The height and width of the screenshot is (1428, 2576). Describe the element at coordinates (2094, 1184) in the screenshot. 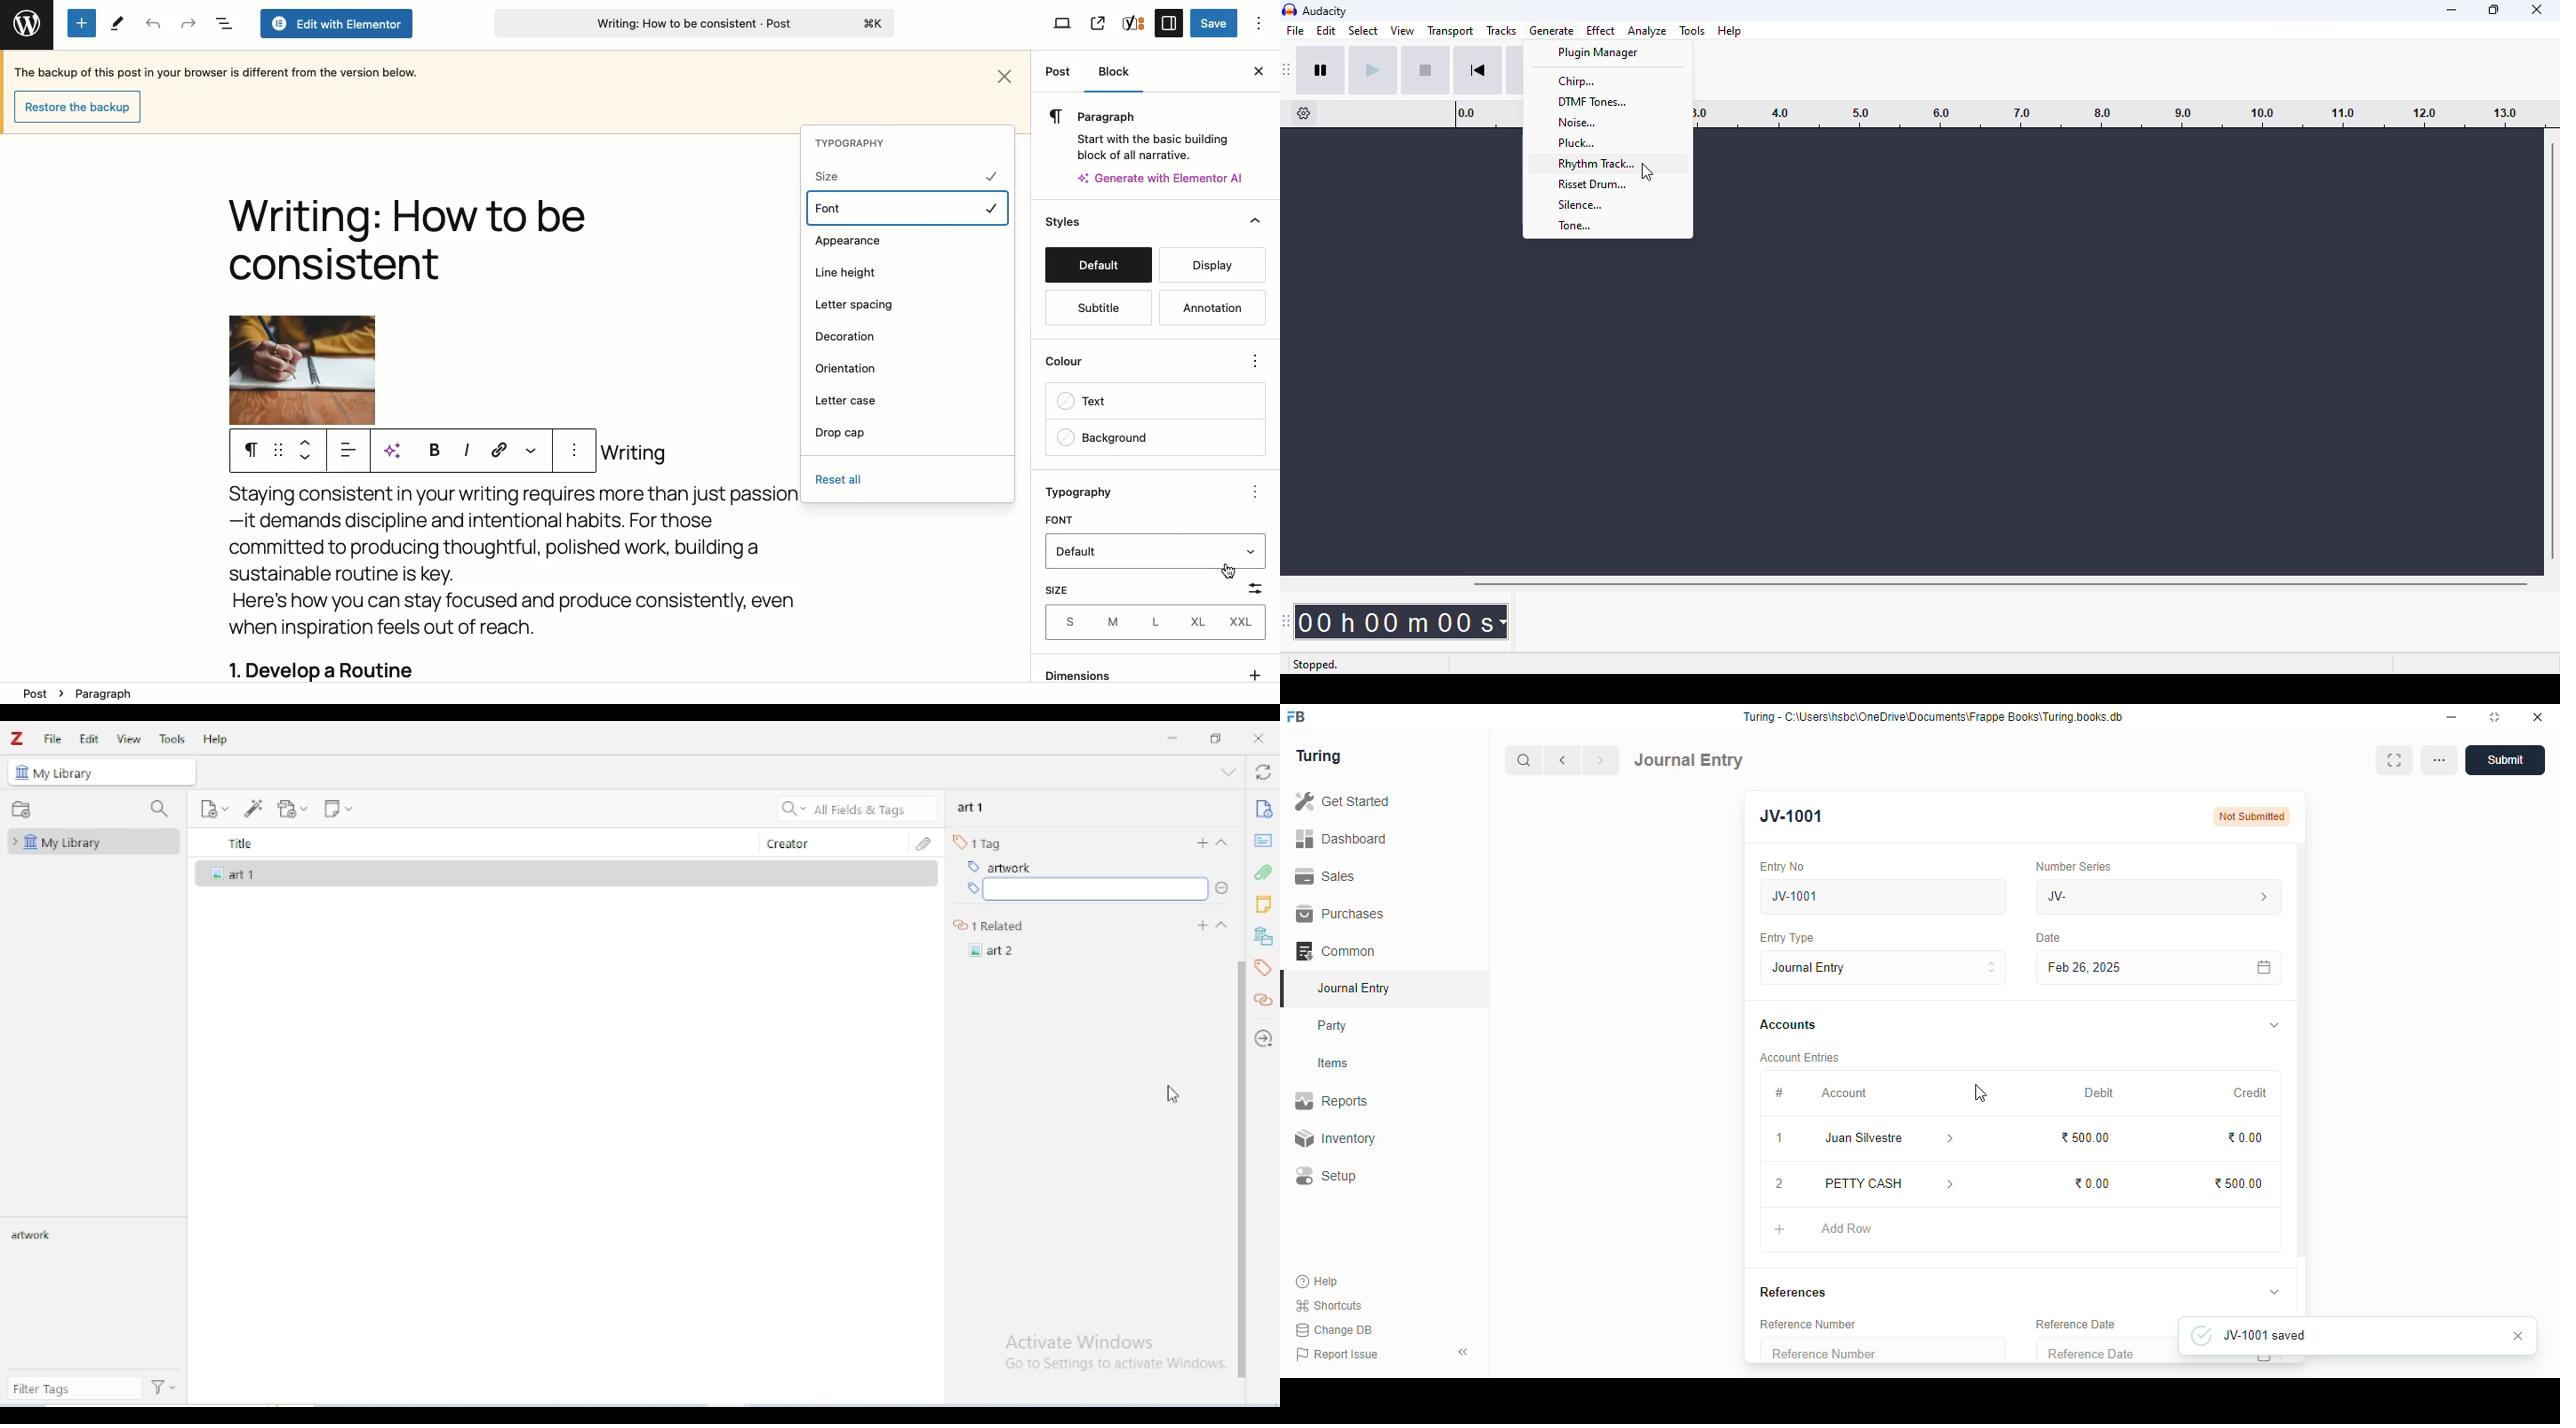

I see `₹0.00` at that location.